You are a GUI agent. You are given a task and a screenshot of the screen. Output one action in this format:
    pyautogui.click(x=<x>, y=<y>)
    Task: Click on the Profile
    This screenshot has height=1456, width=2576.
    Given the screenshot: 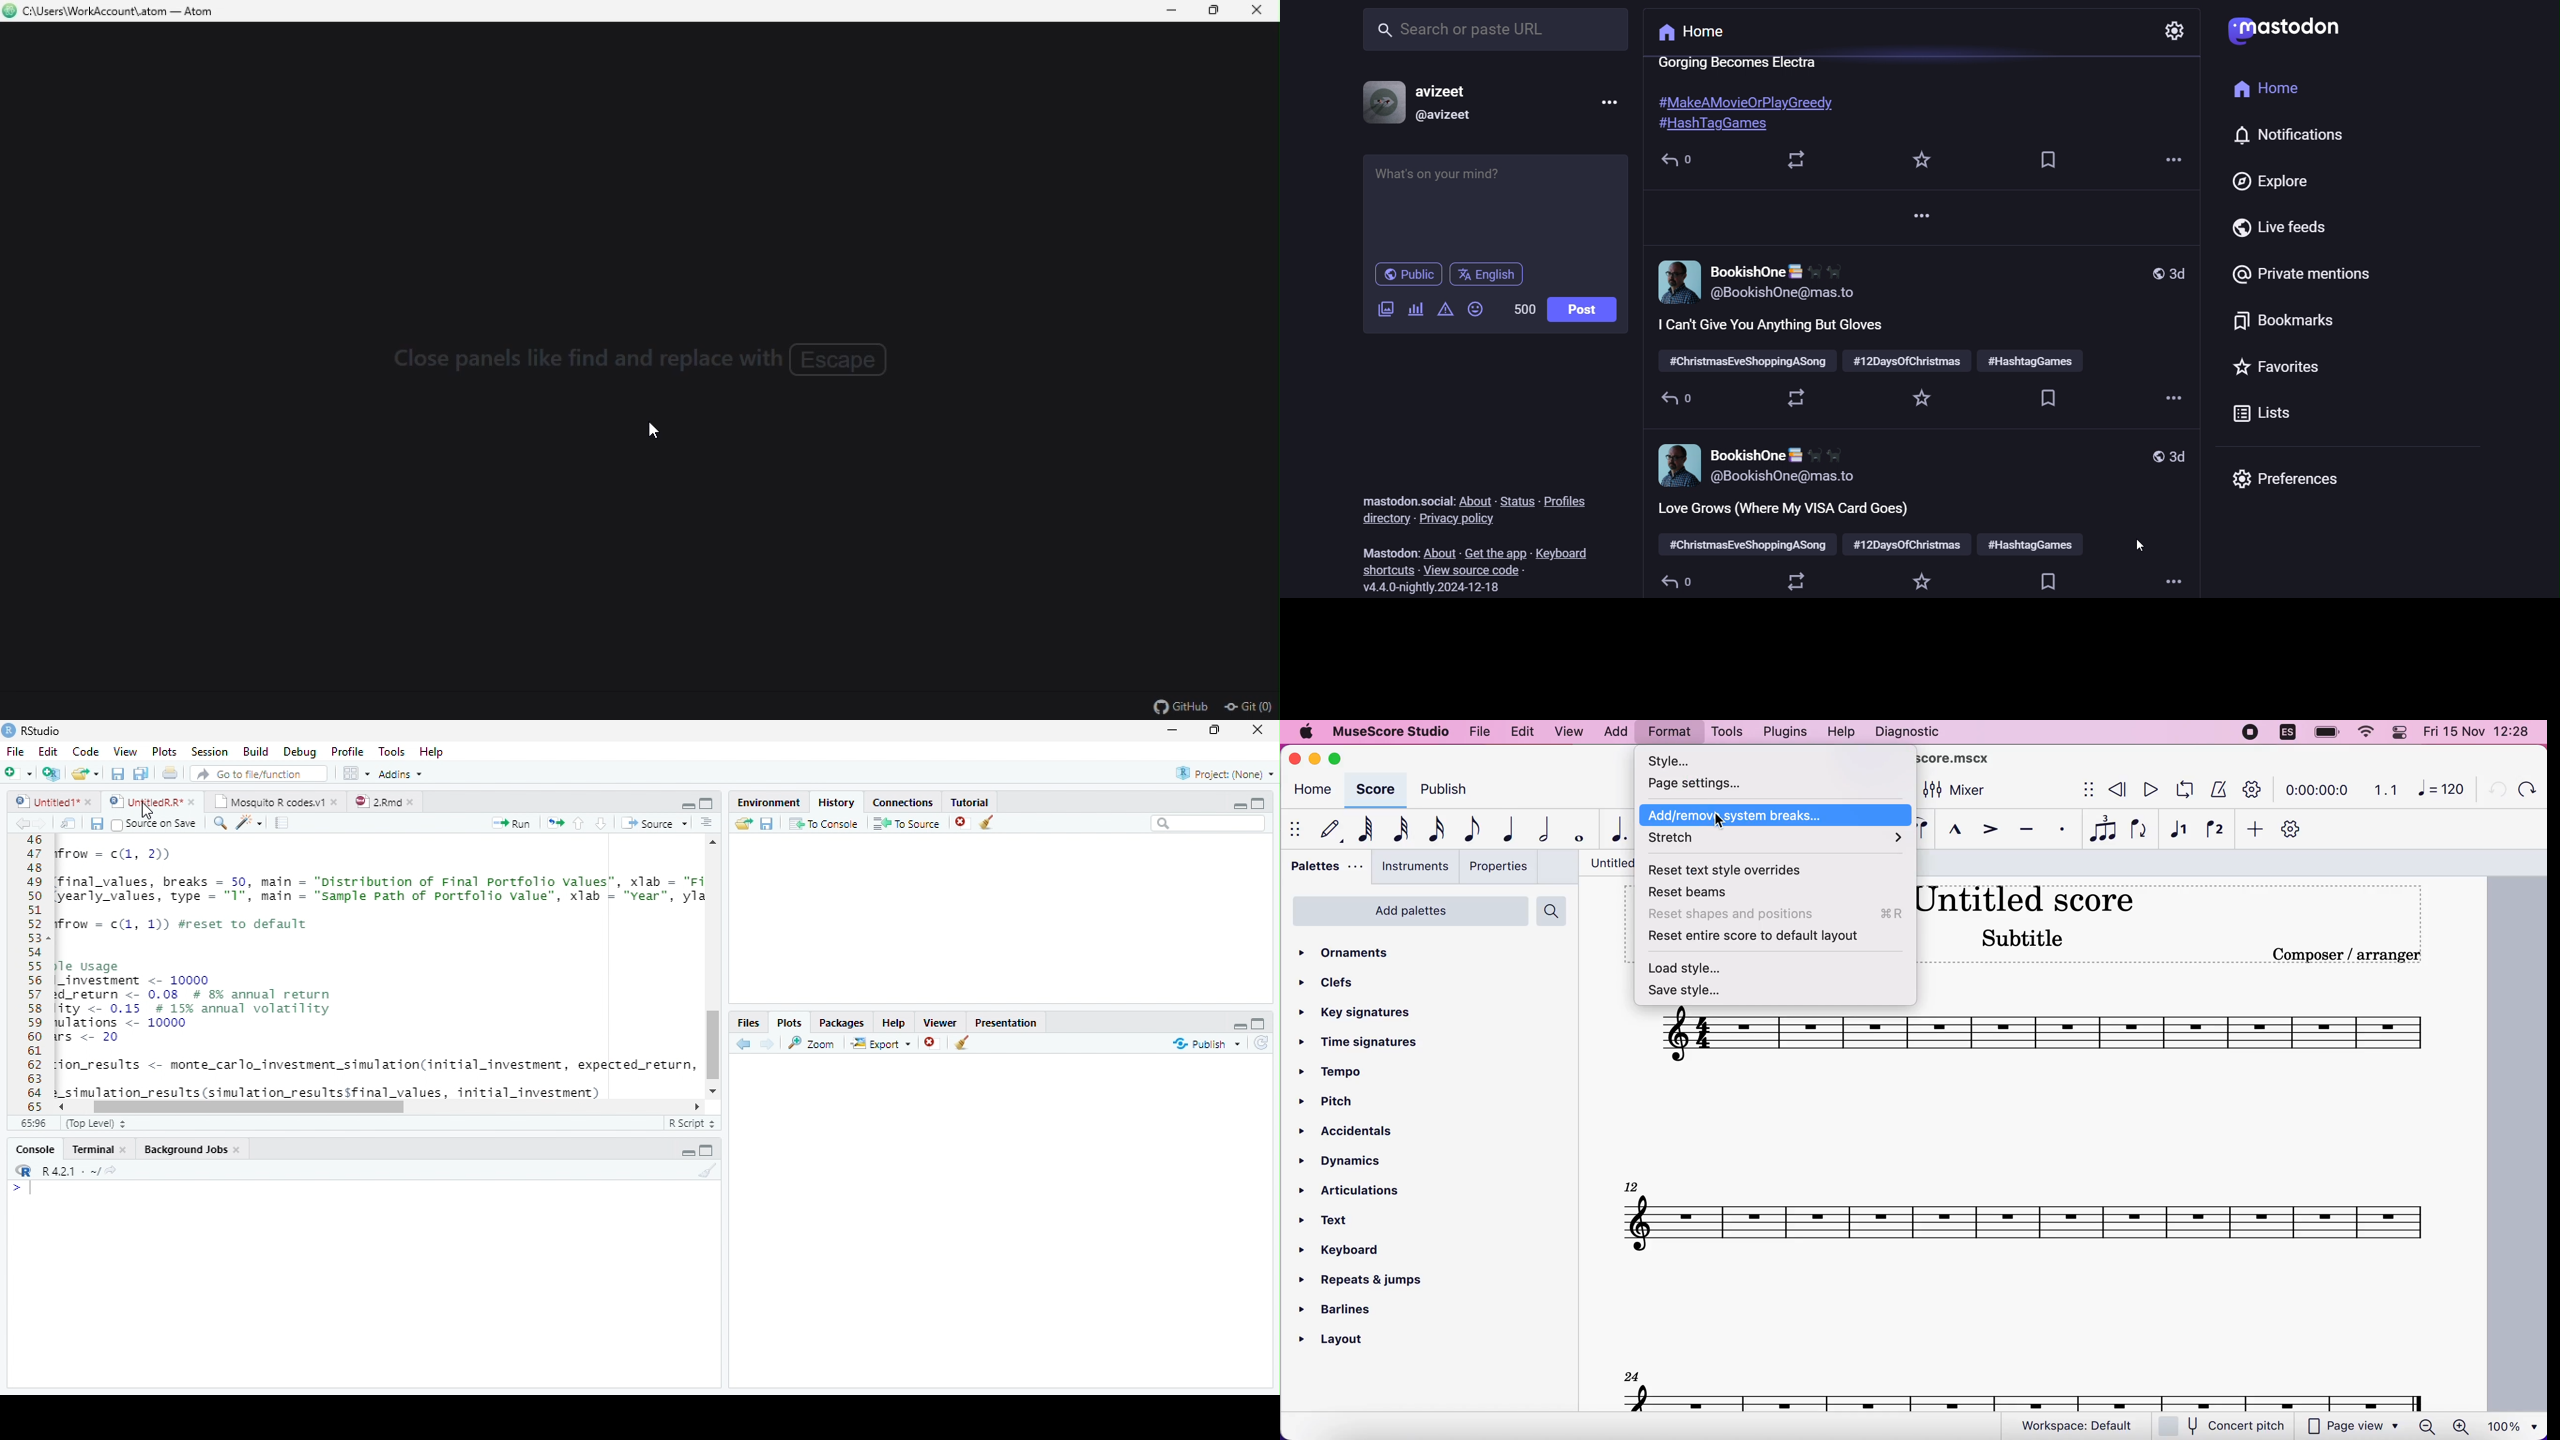 What is the action you would take?
    pyautogui.click(x=346, y=751)
    